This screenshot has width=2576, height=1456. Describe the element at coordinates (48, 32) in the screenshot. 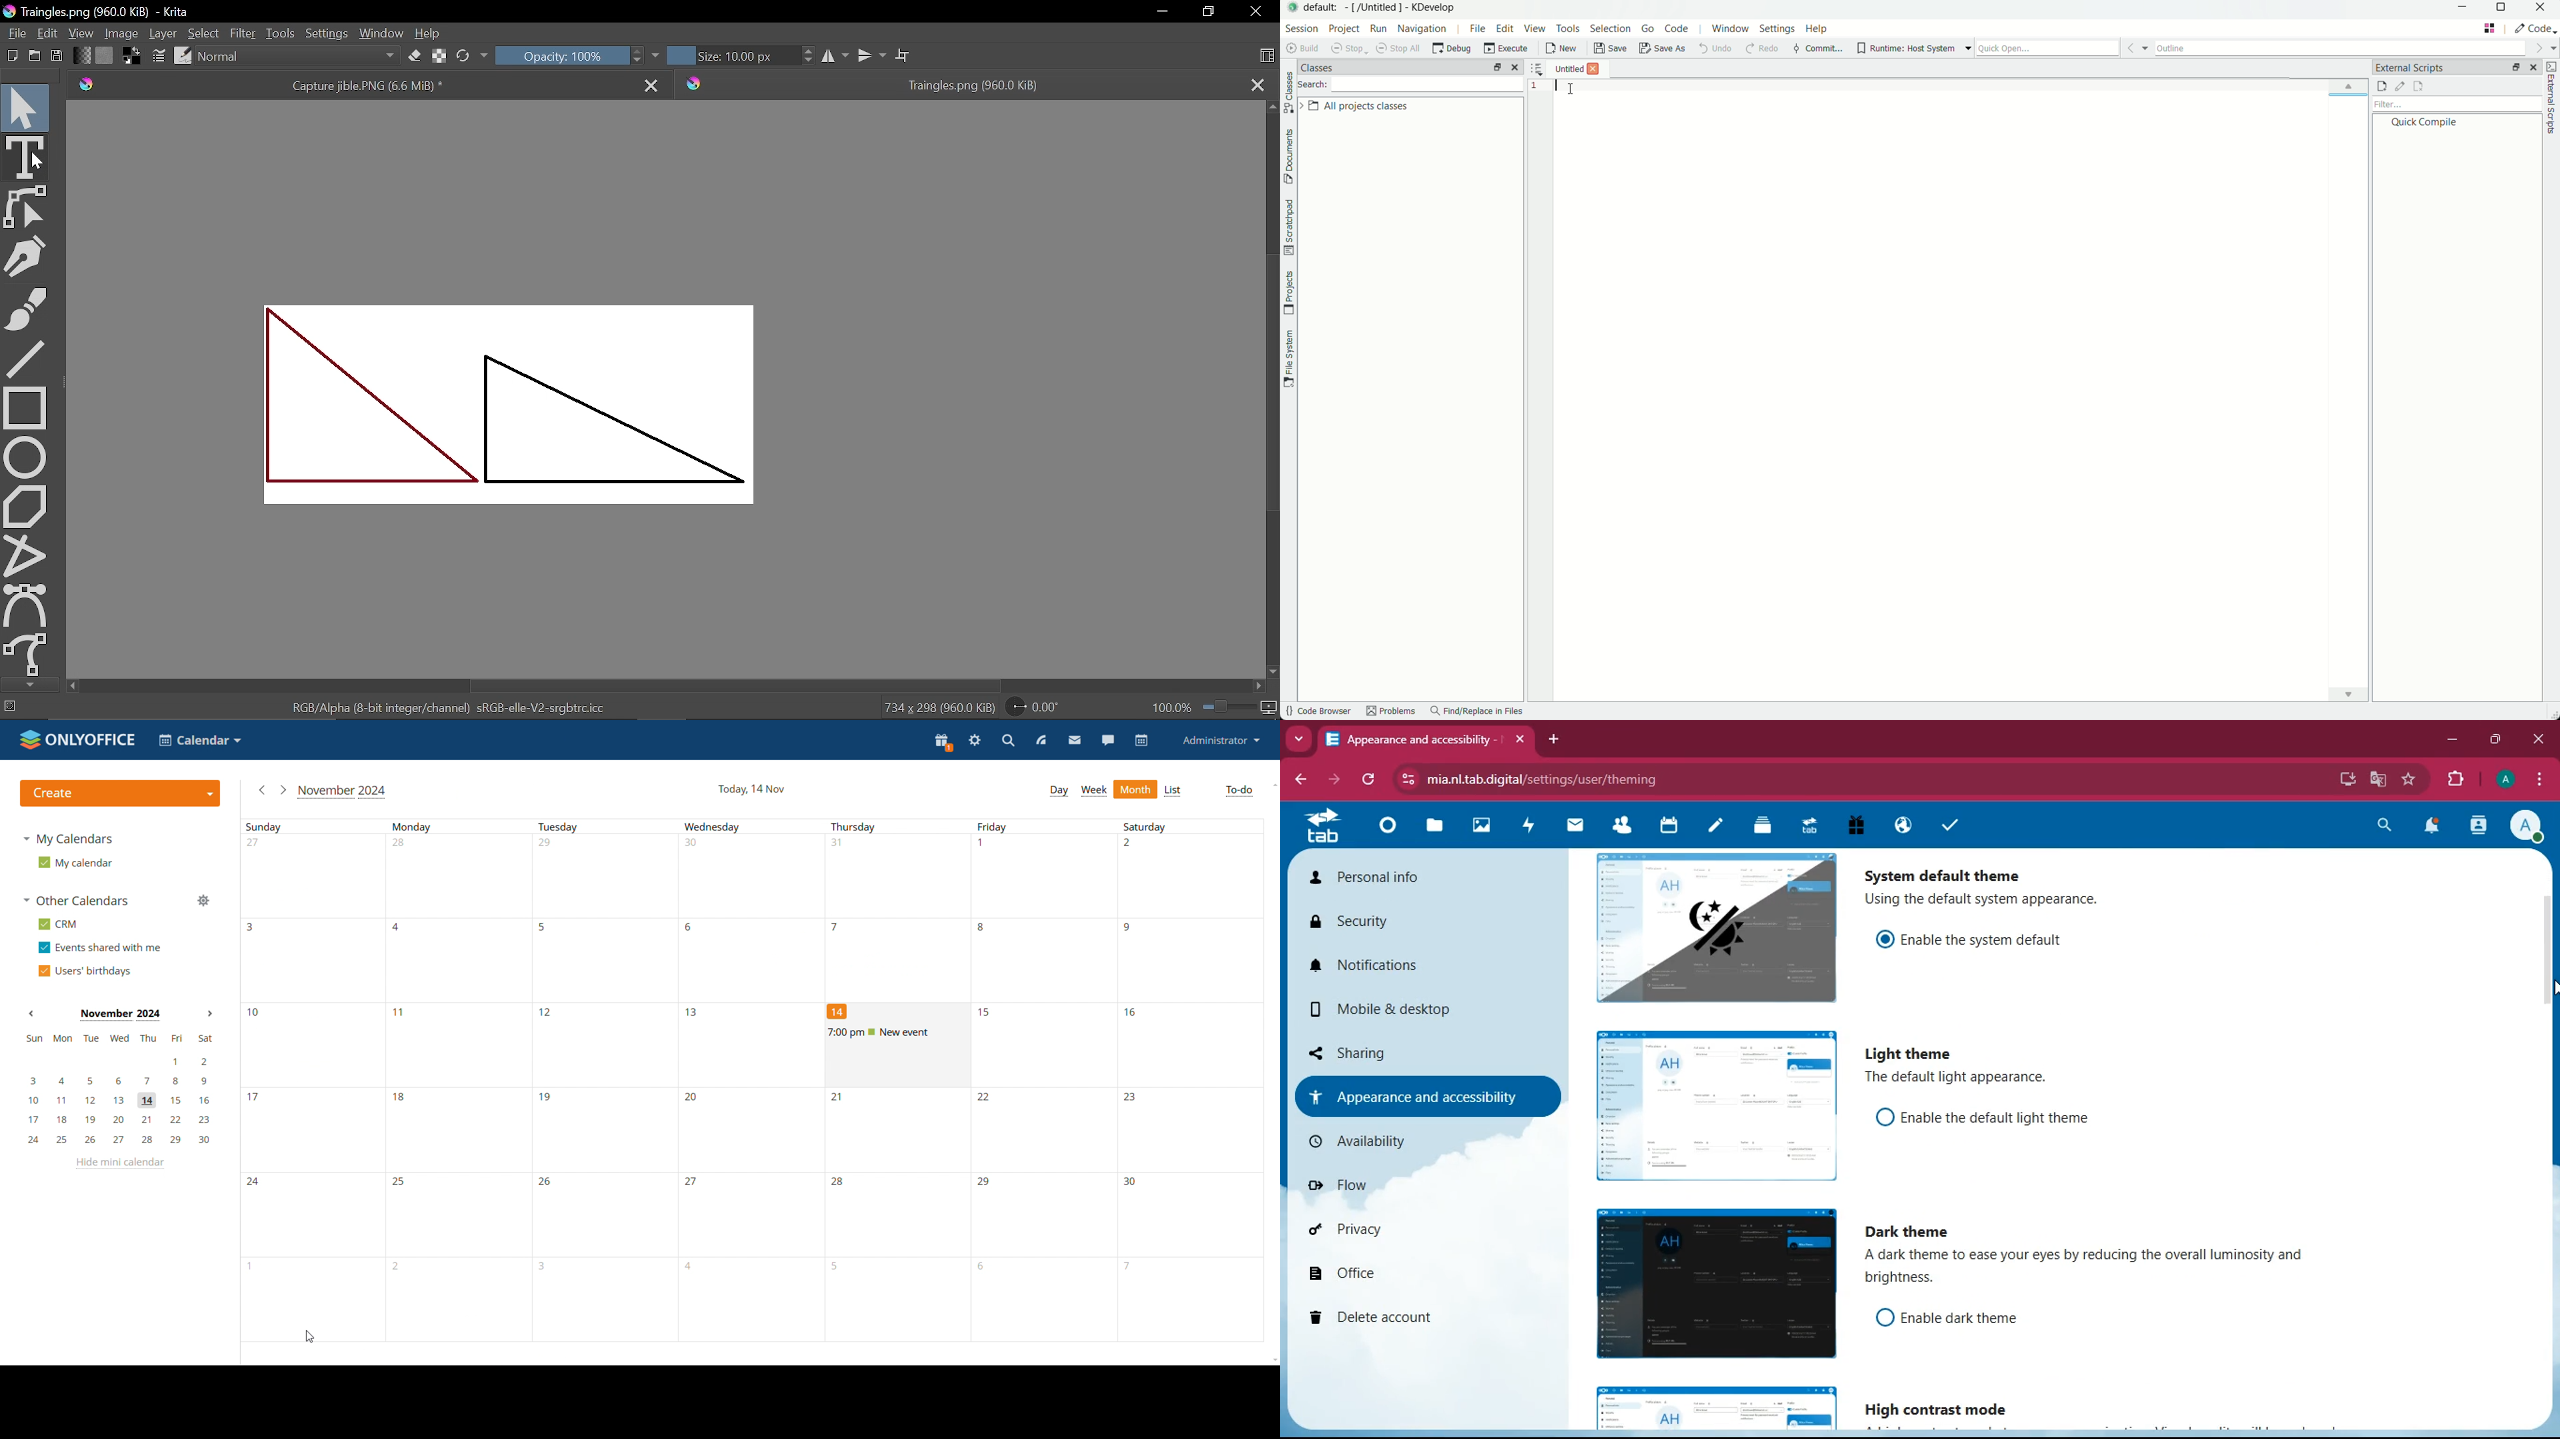

I see `Edit` at that location.